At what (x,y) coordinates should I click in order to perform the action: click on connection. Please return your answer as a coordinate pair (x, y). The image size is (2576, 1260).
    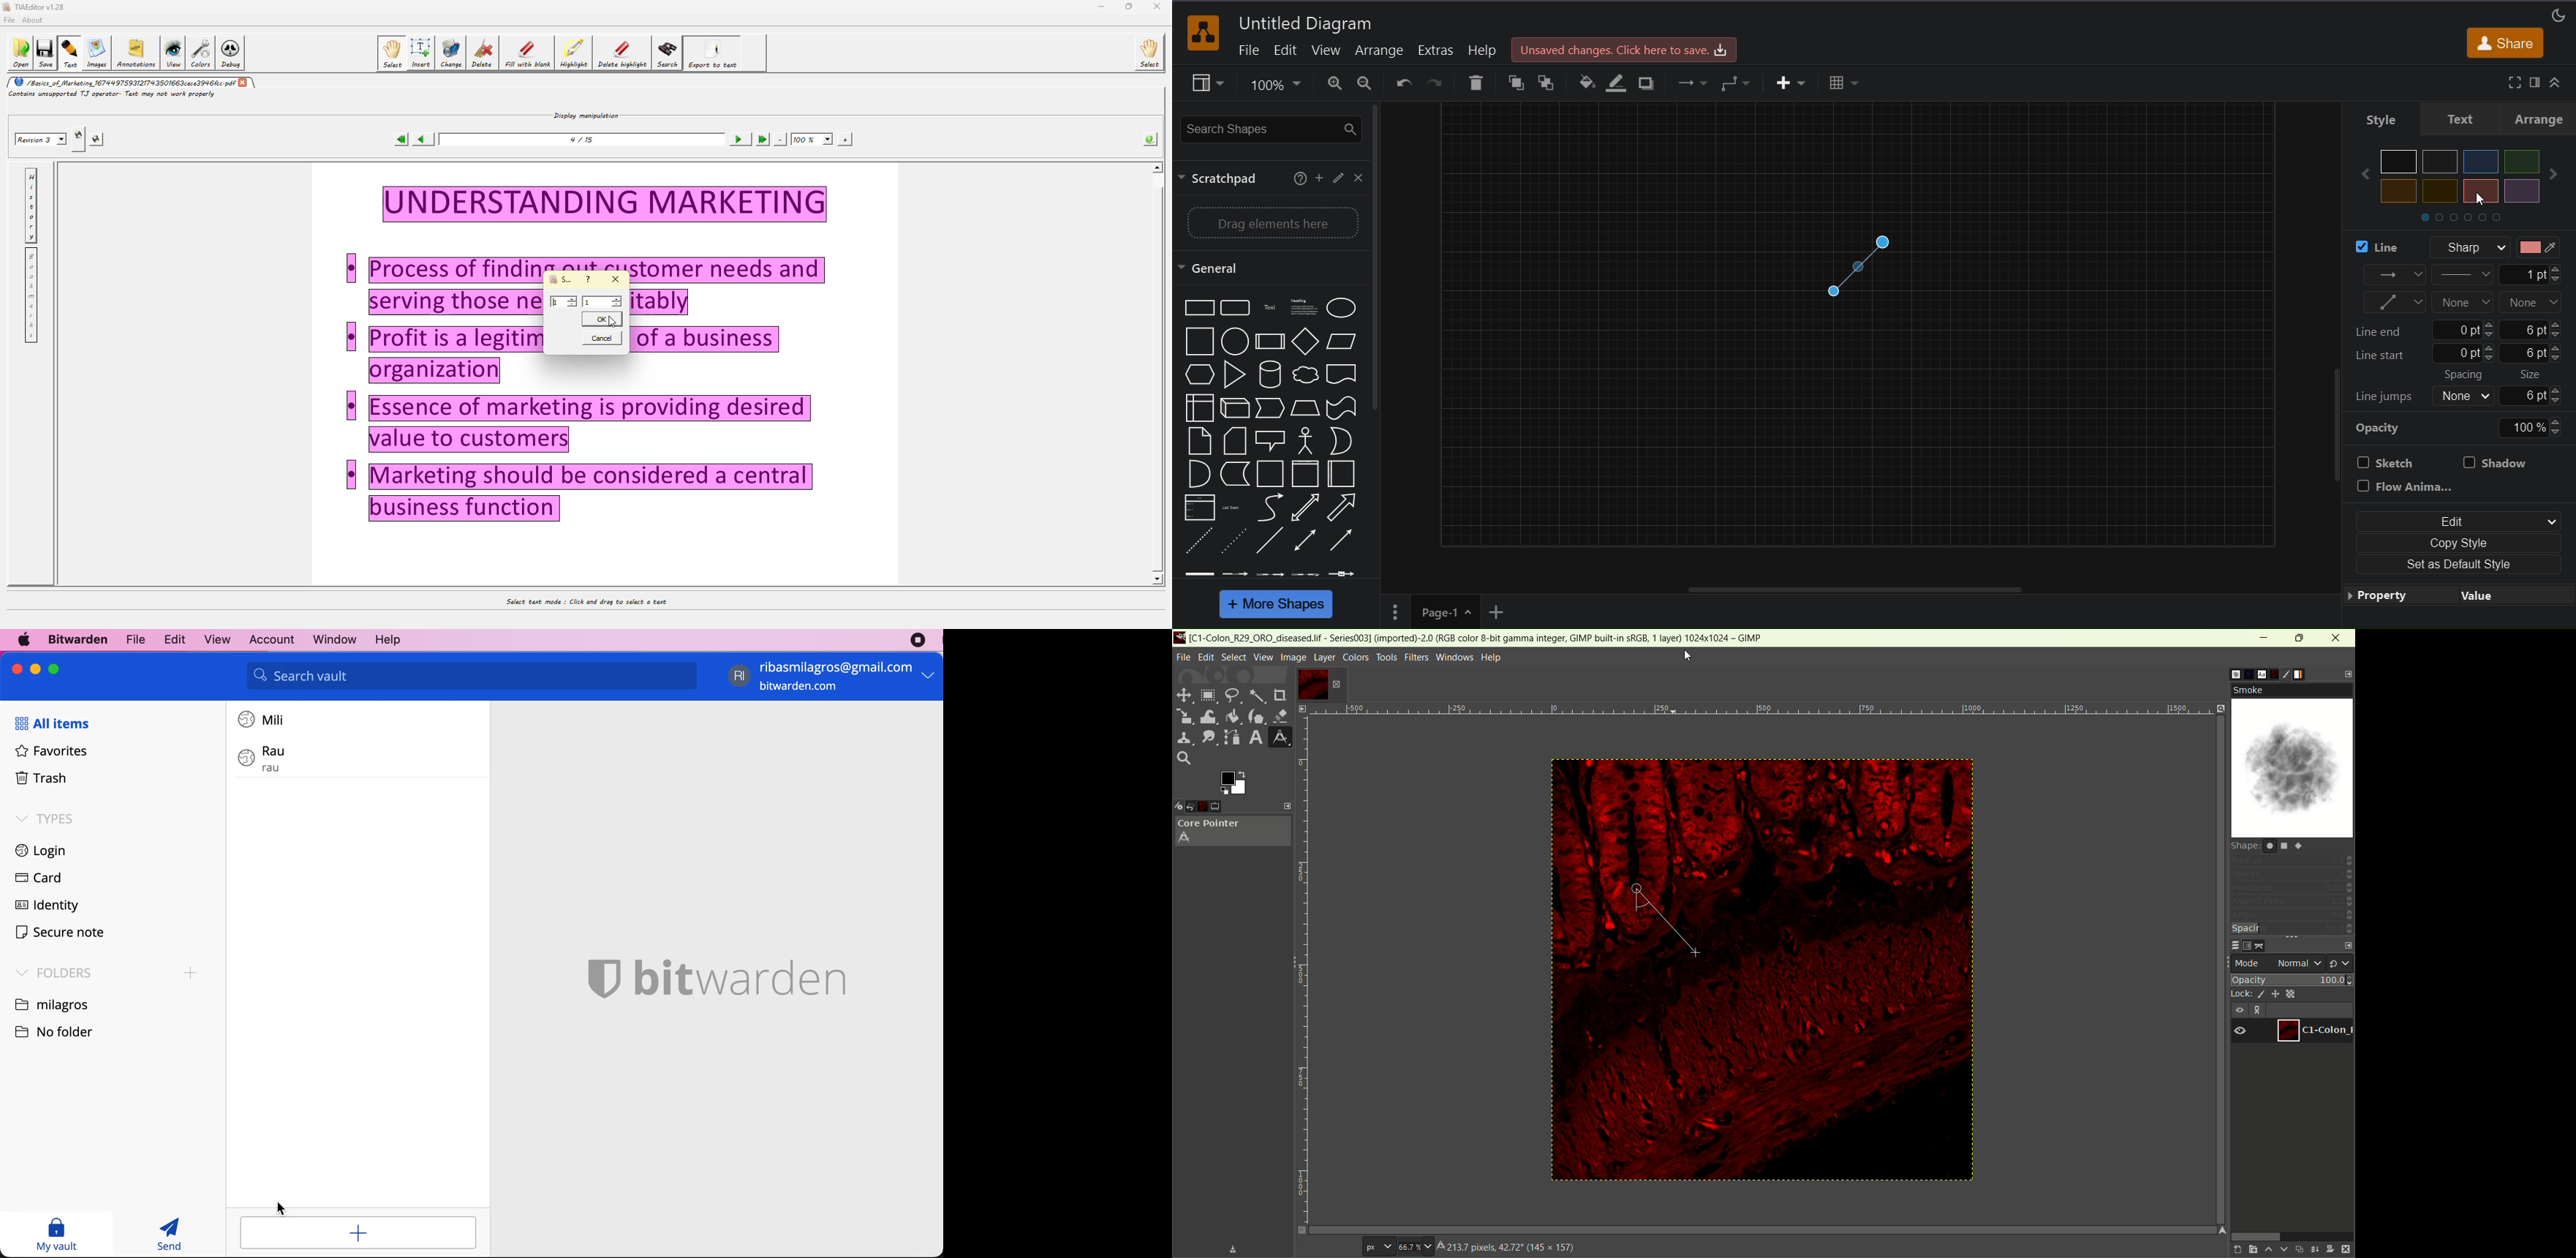
    Looking at the image, I should click on (2397, 274).